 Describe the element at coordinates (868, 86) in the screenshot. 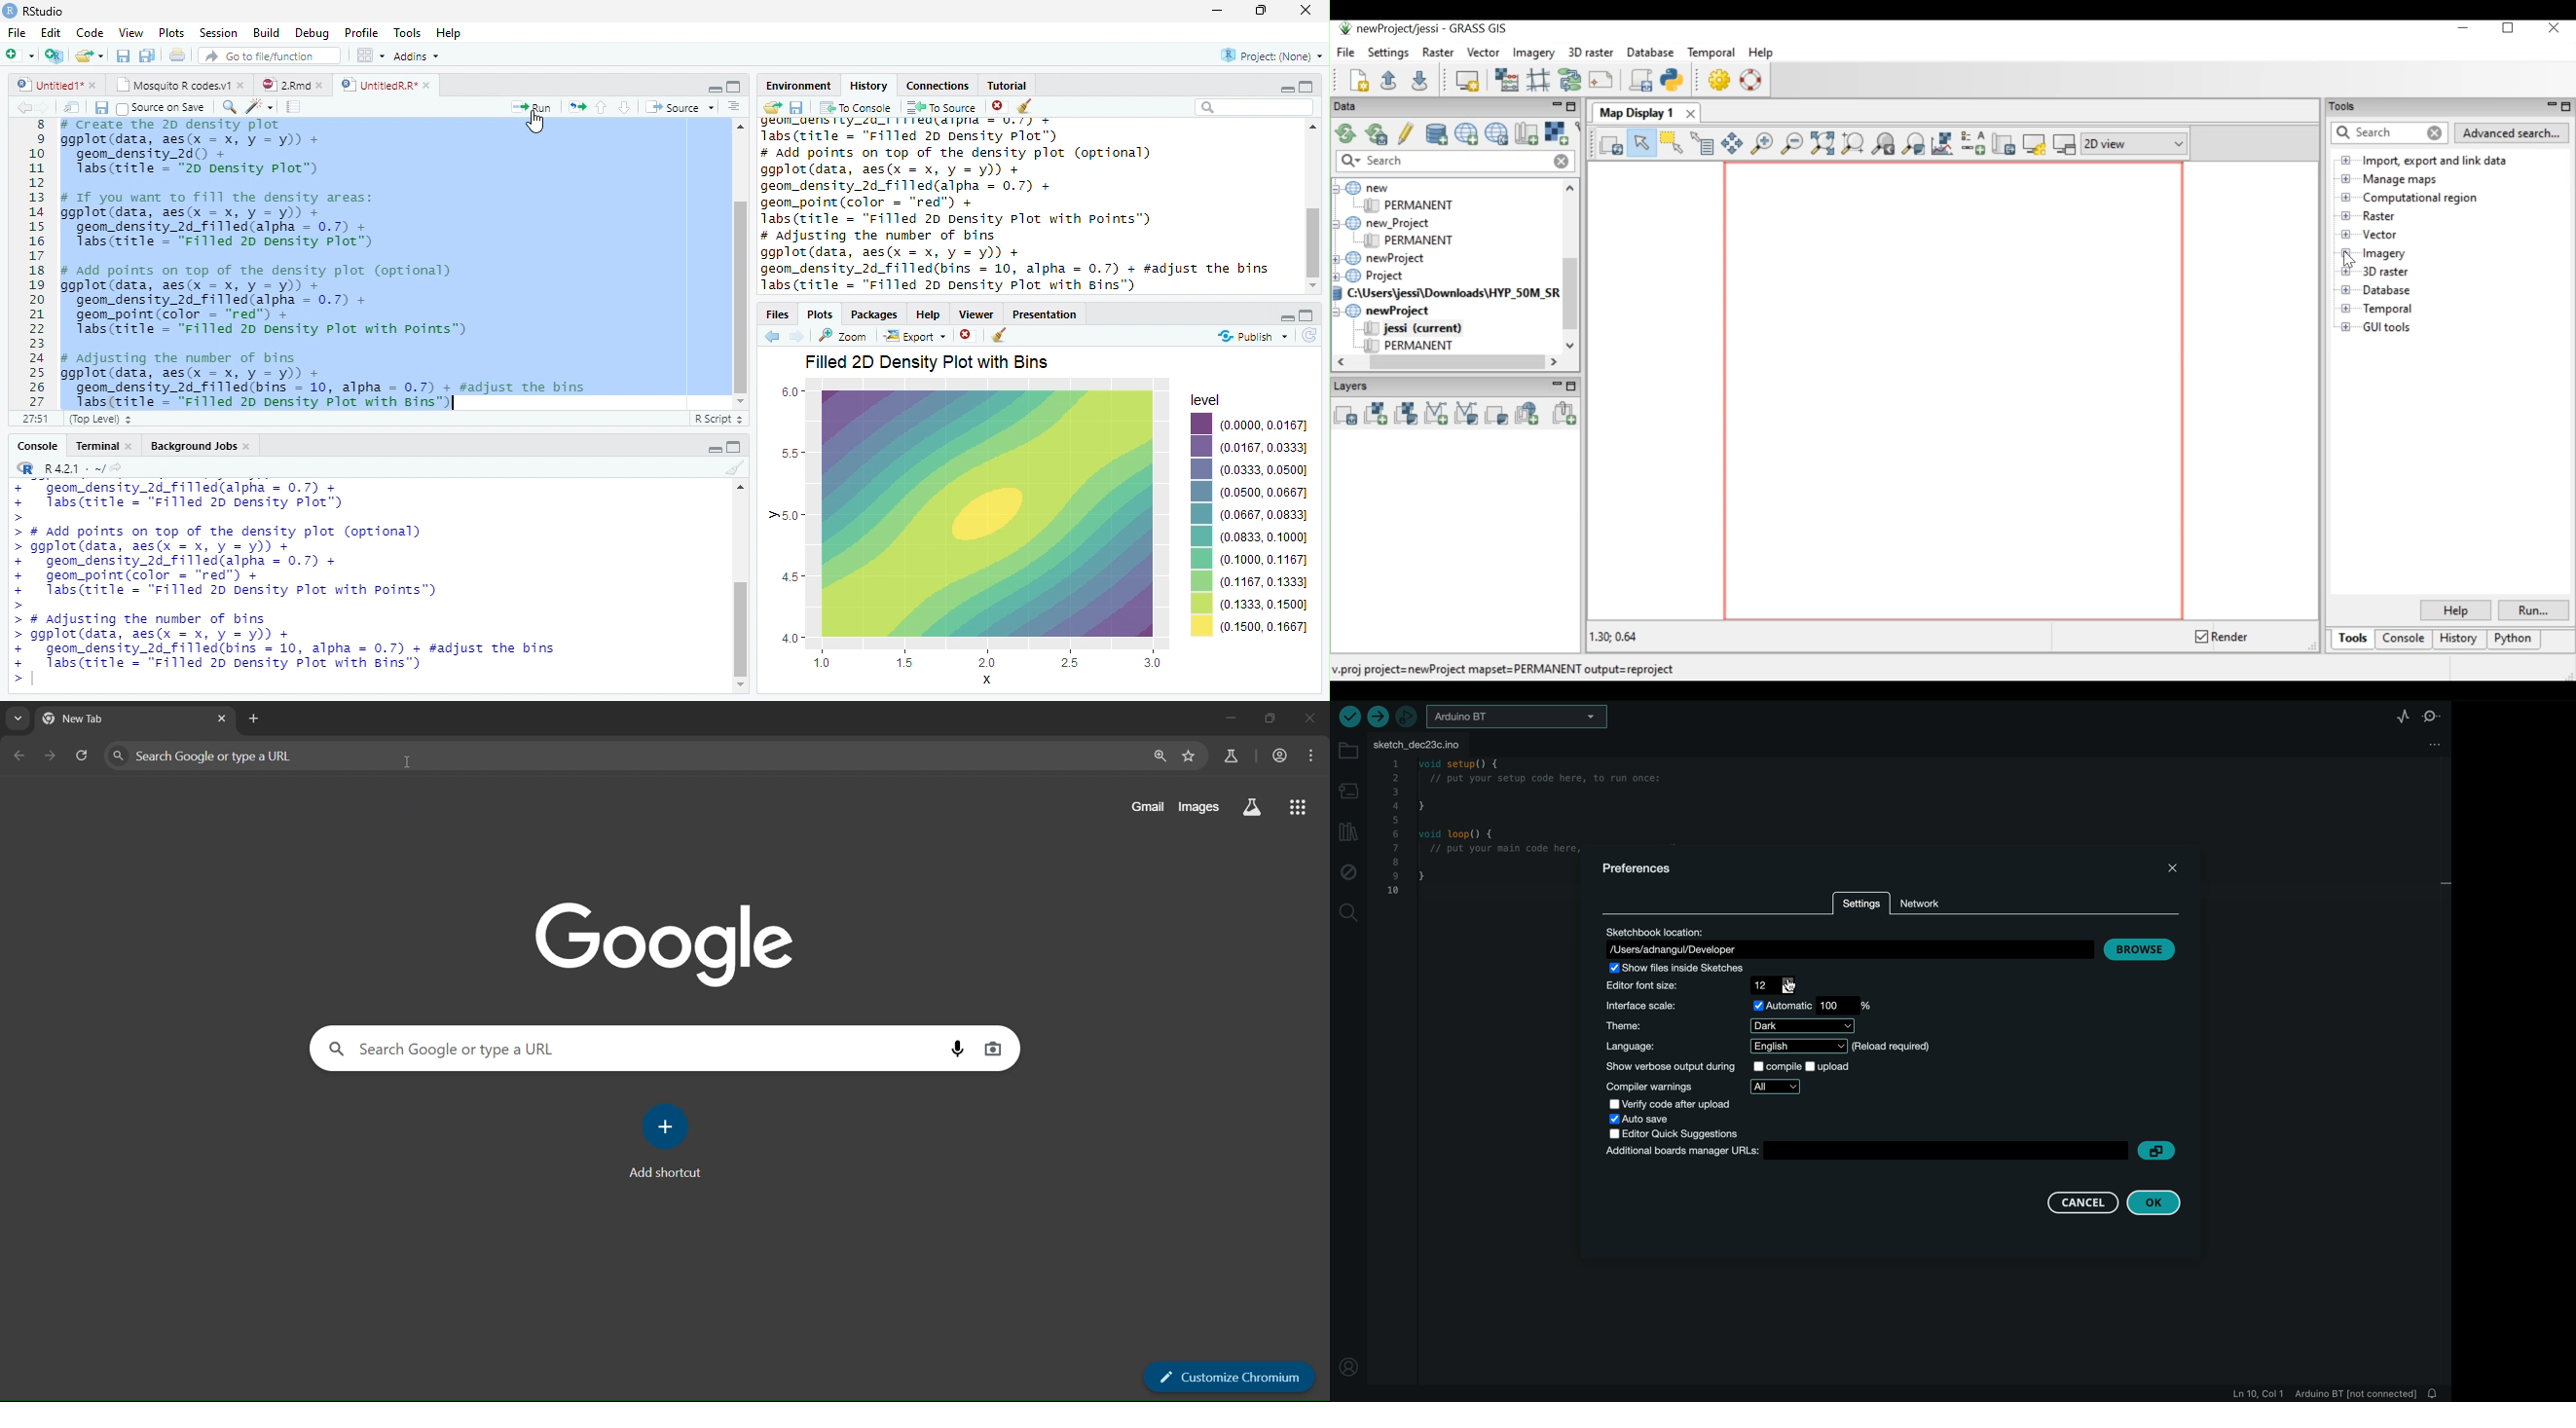

I see `History` at that location.